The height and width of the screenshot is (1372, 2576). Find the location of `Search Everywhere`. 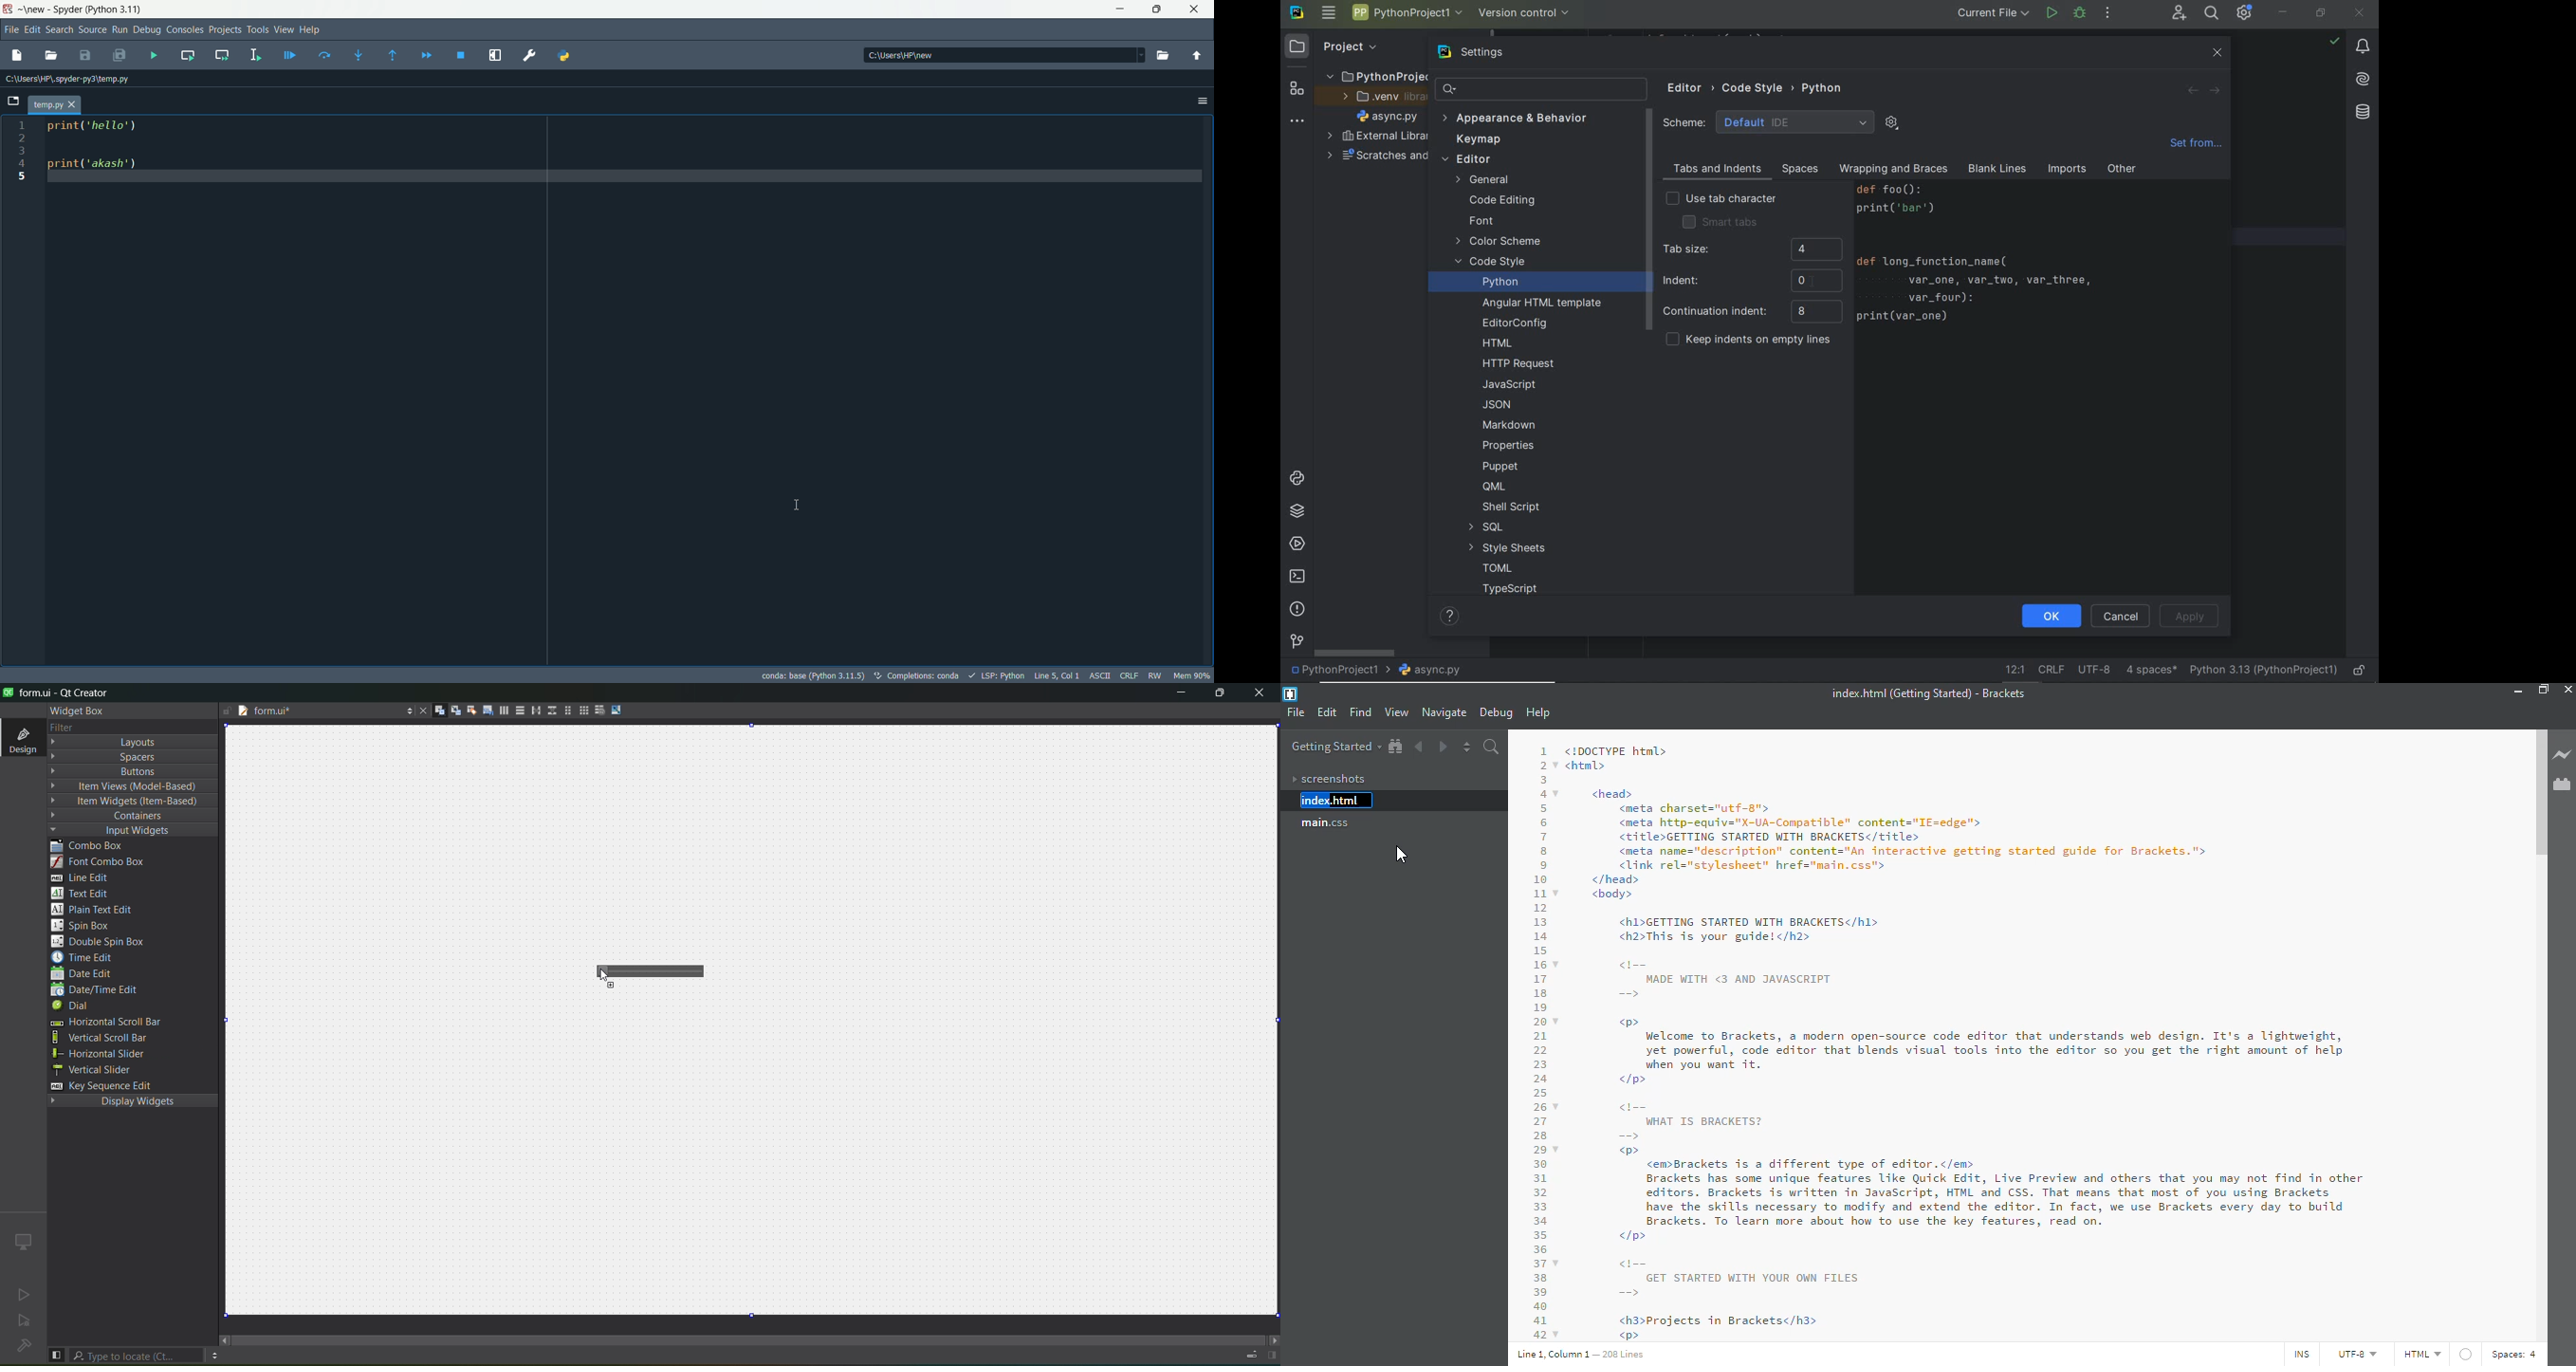

Search Everywhere is located at coordinates (2211, 15).